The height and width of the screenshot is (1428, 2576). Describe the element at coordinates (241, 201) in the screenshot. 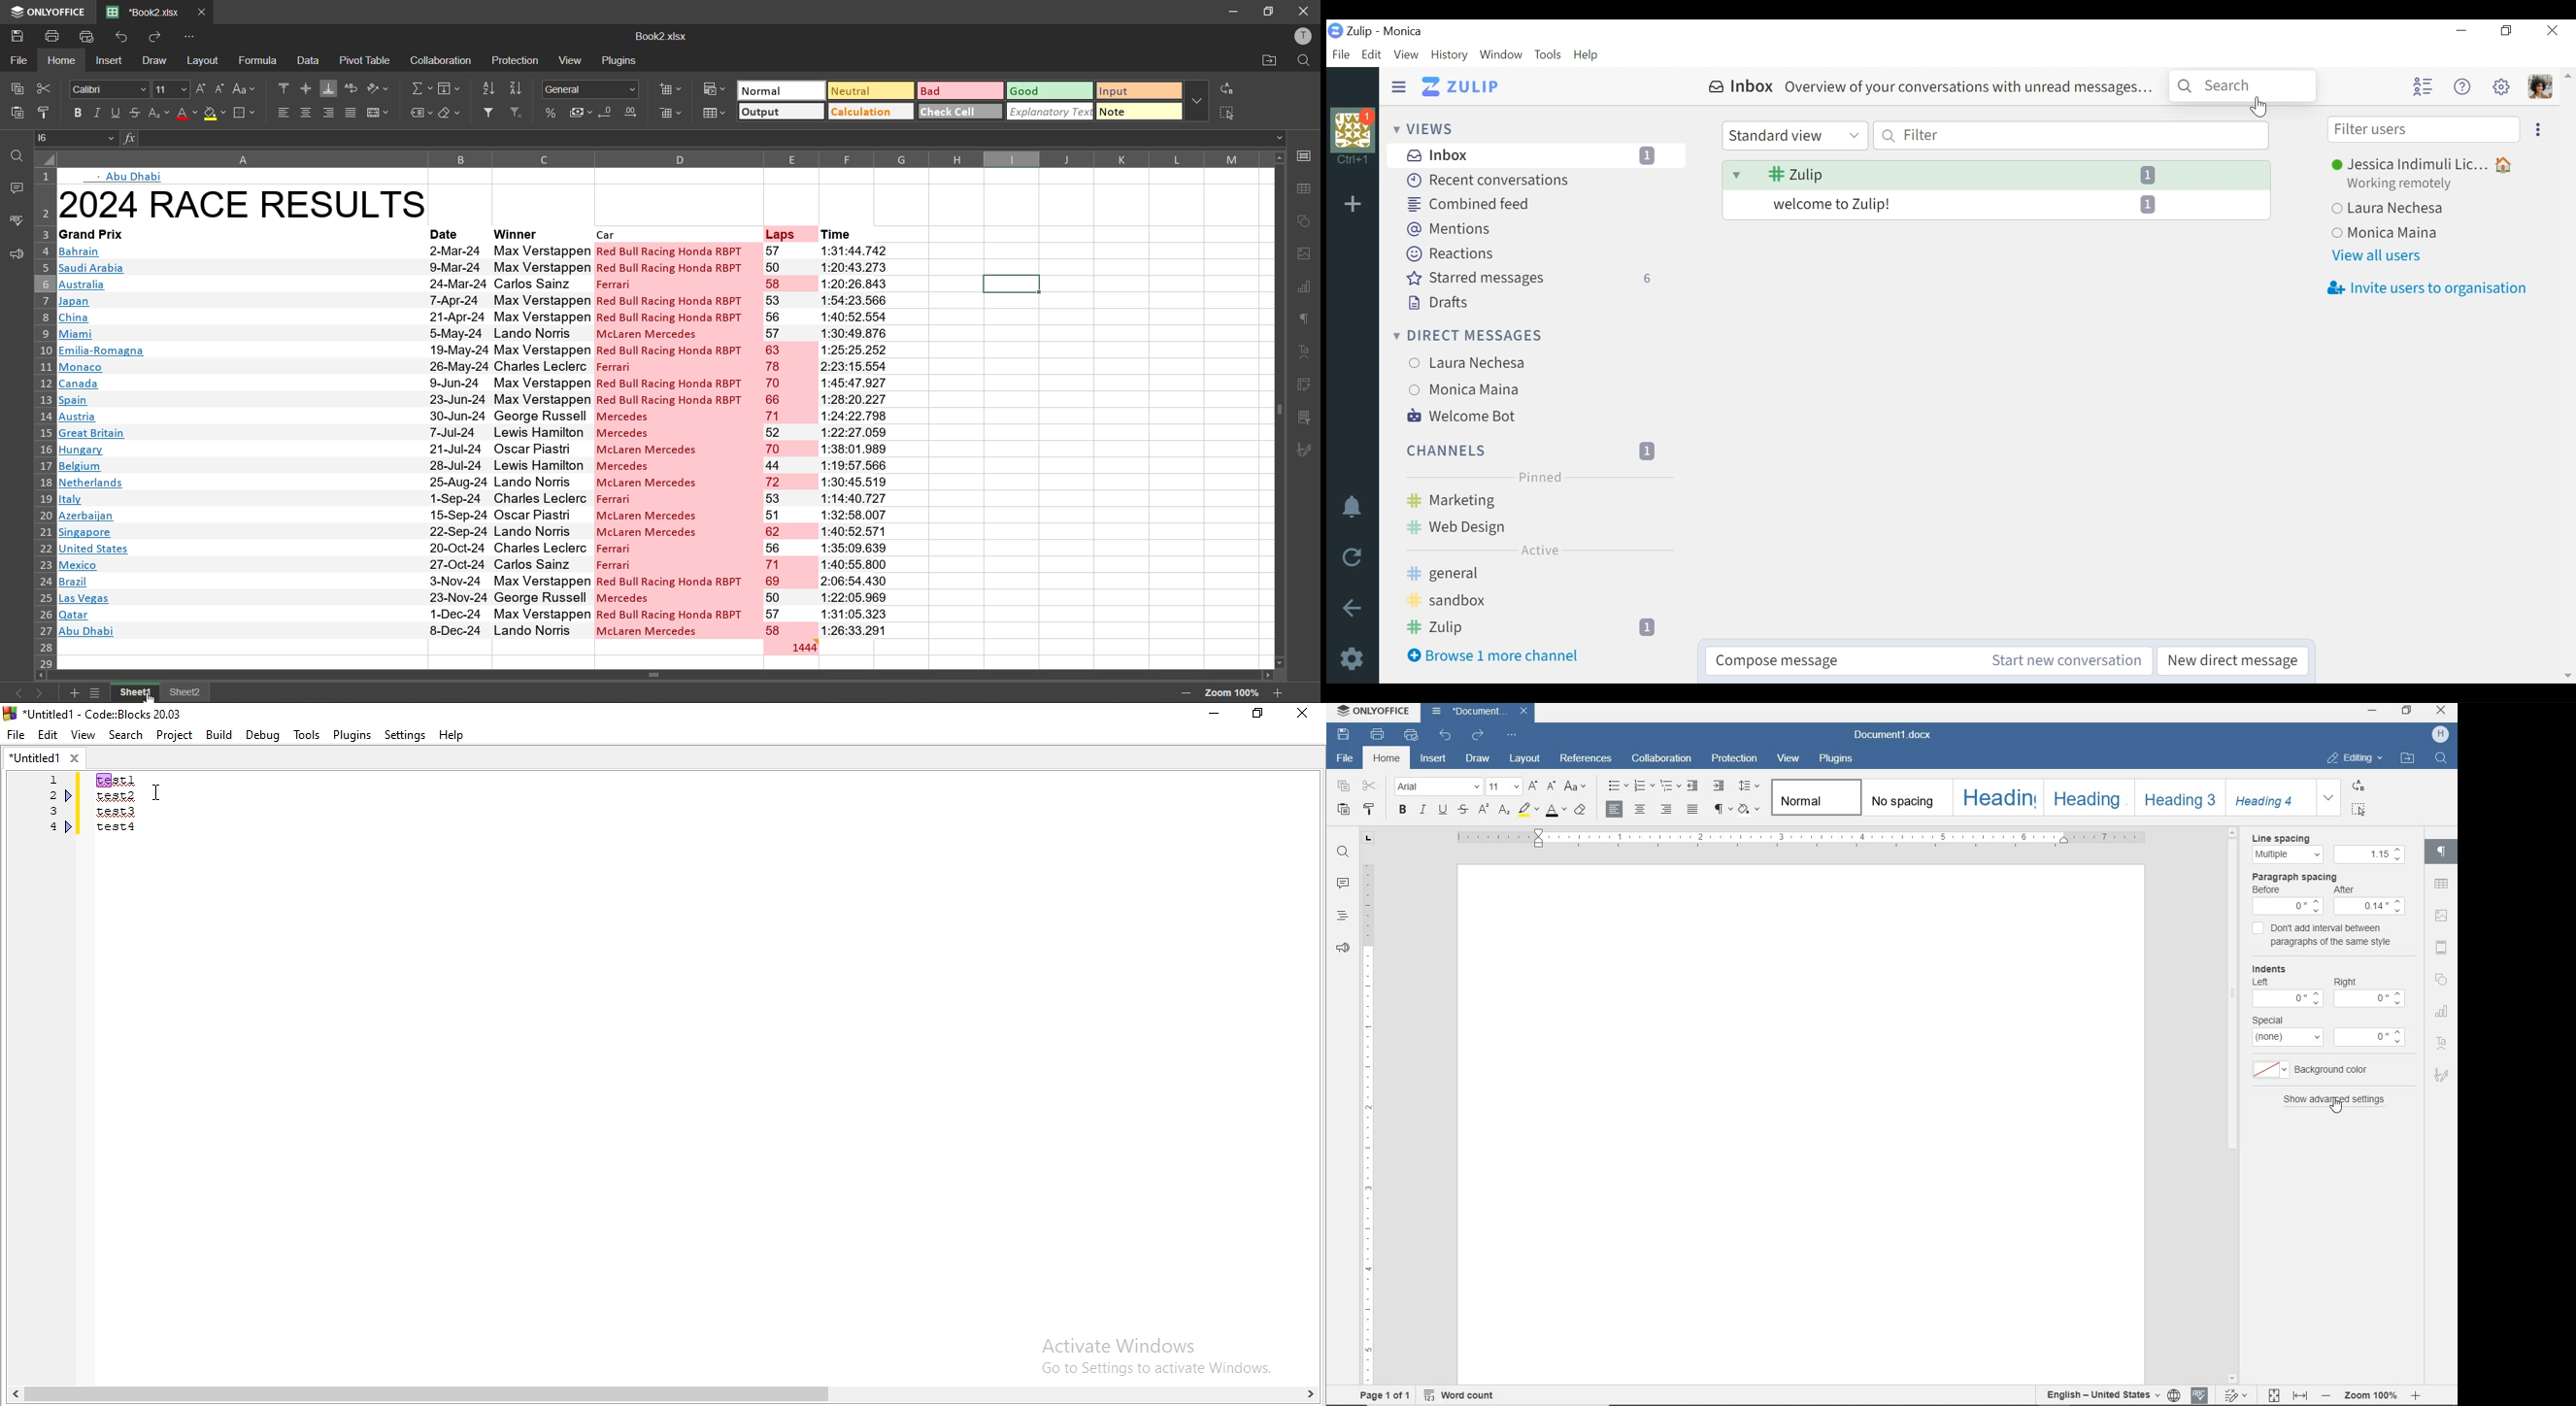

I see `title` at that location.